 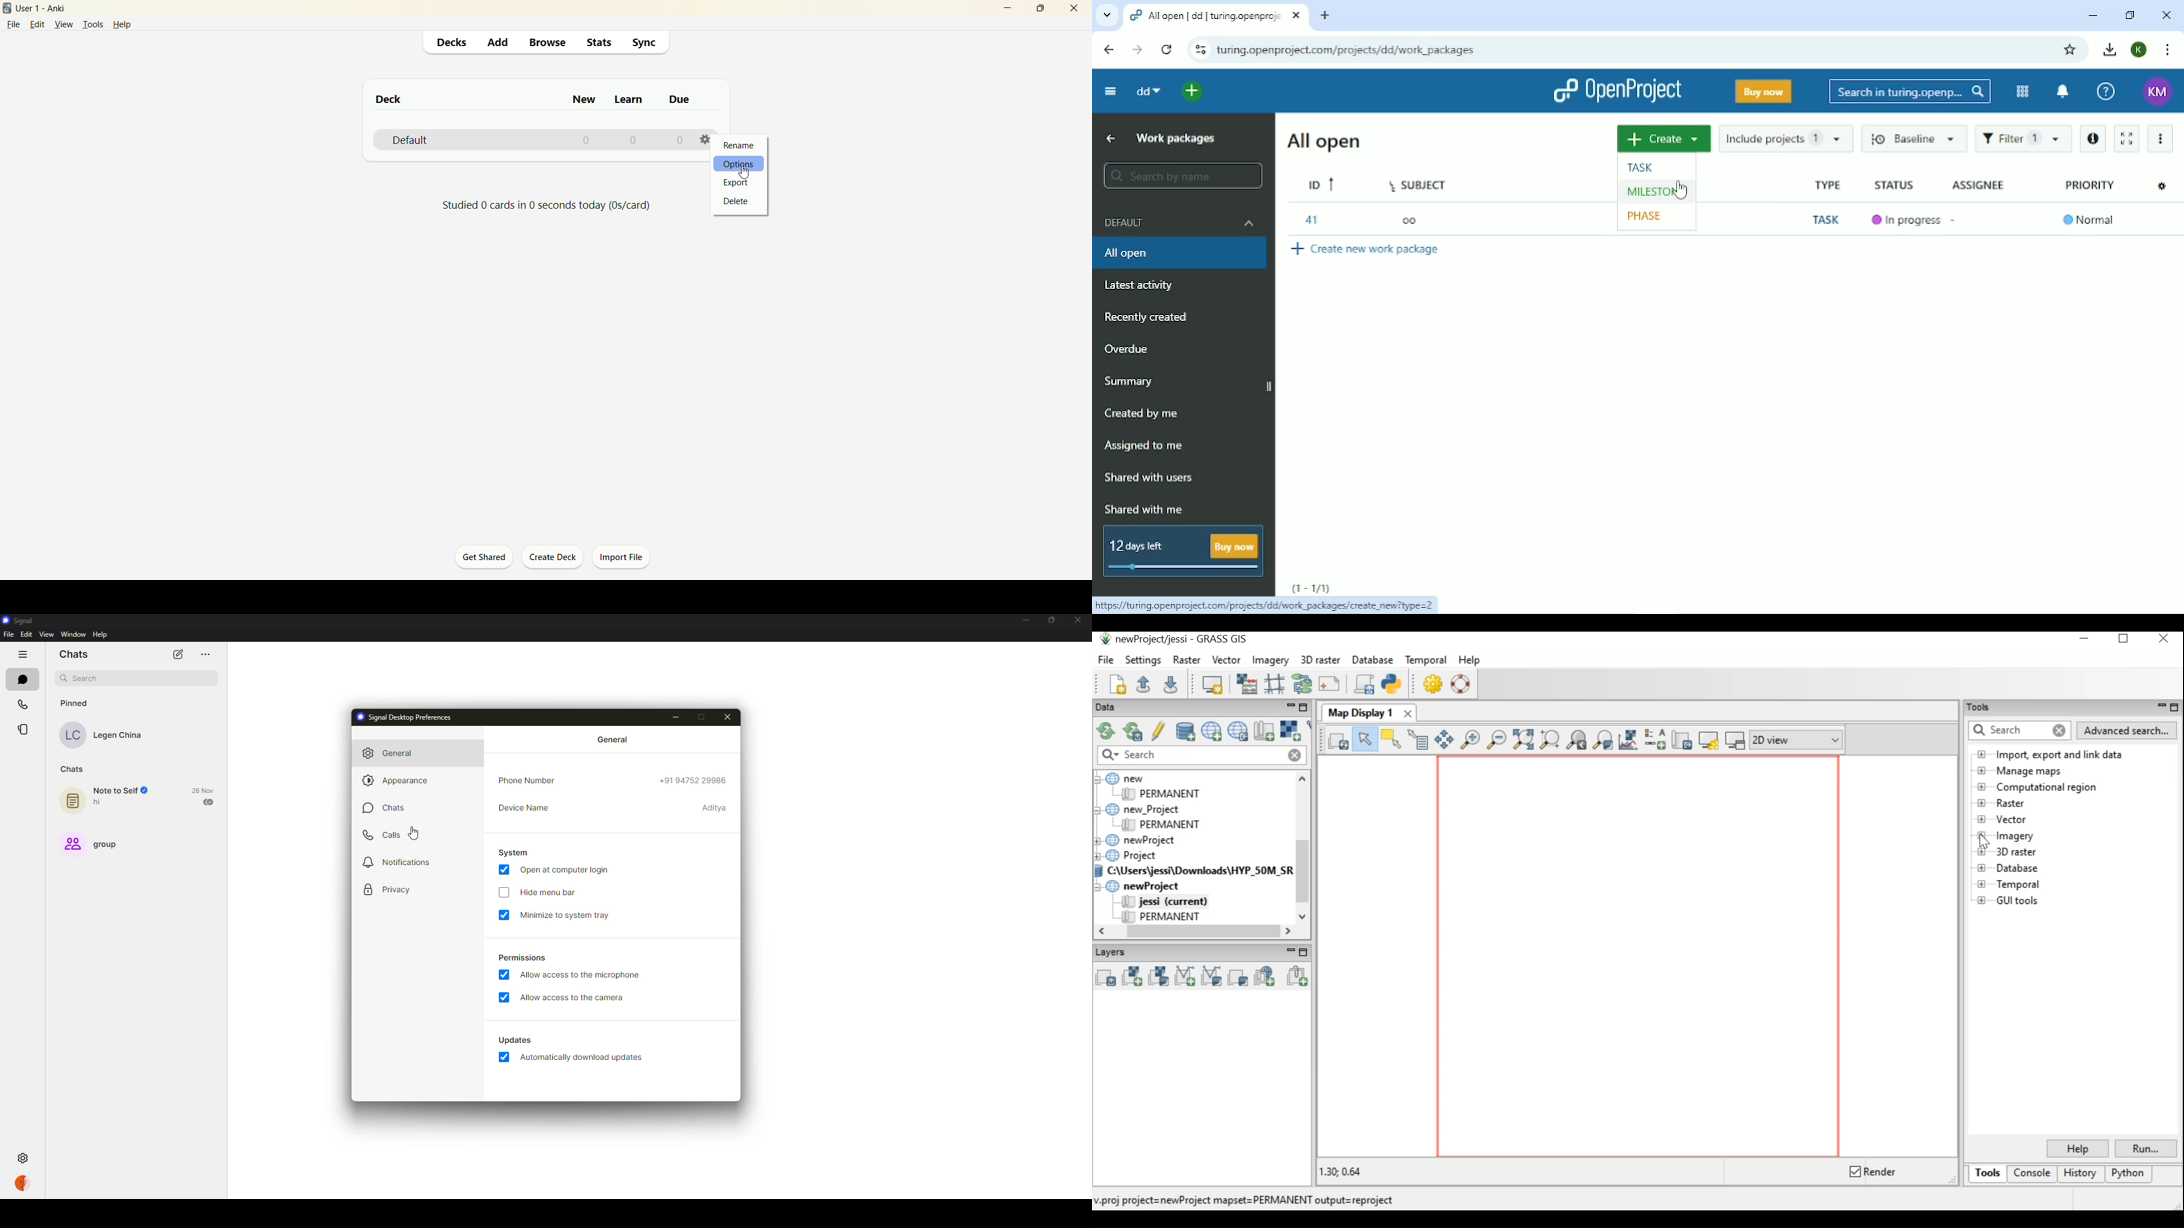 I want to click on Note to Self, so click(x=114, y=791).